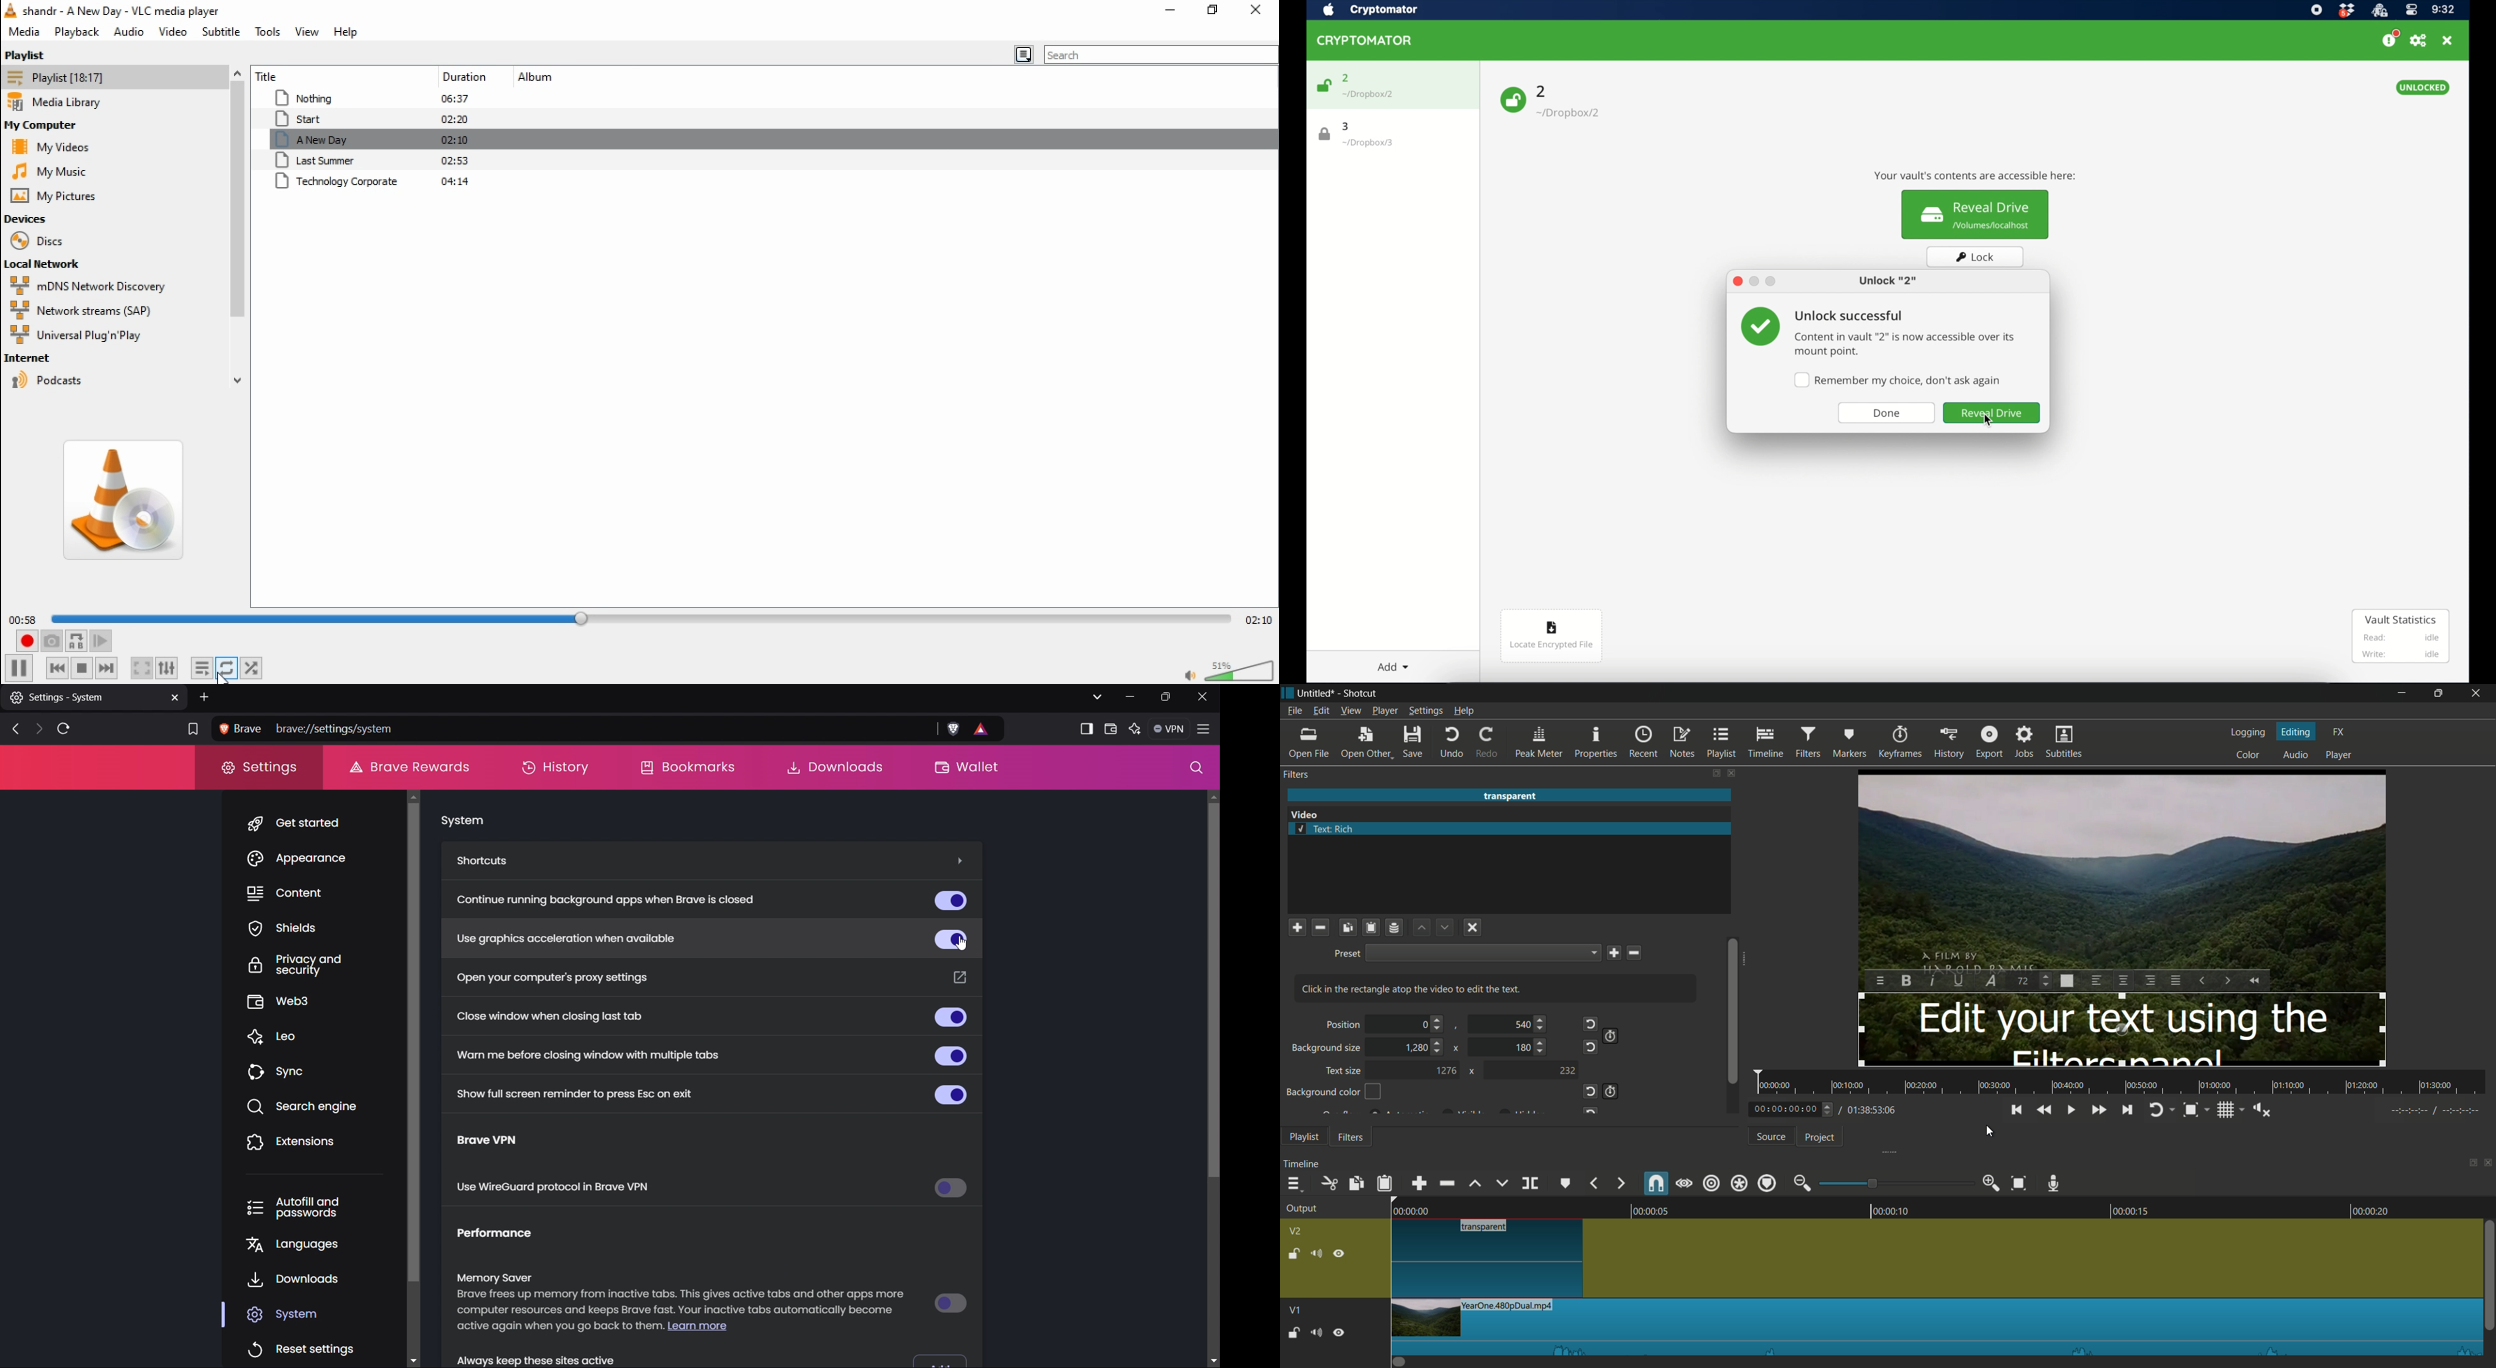  I want to click on mute, so click(1315, 1253).